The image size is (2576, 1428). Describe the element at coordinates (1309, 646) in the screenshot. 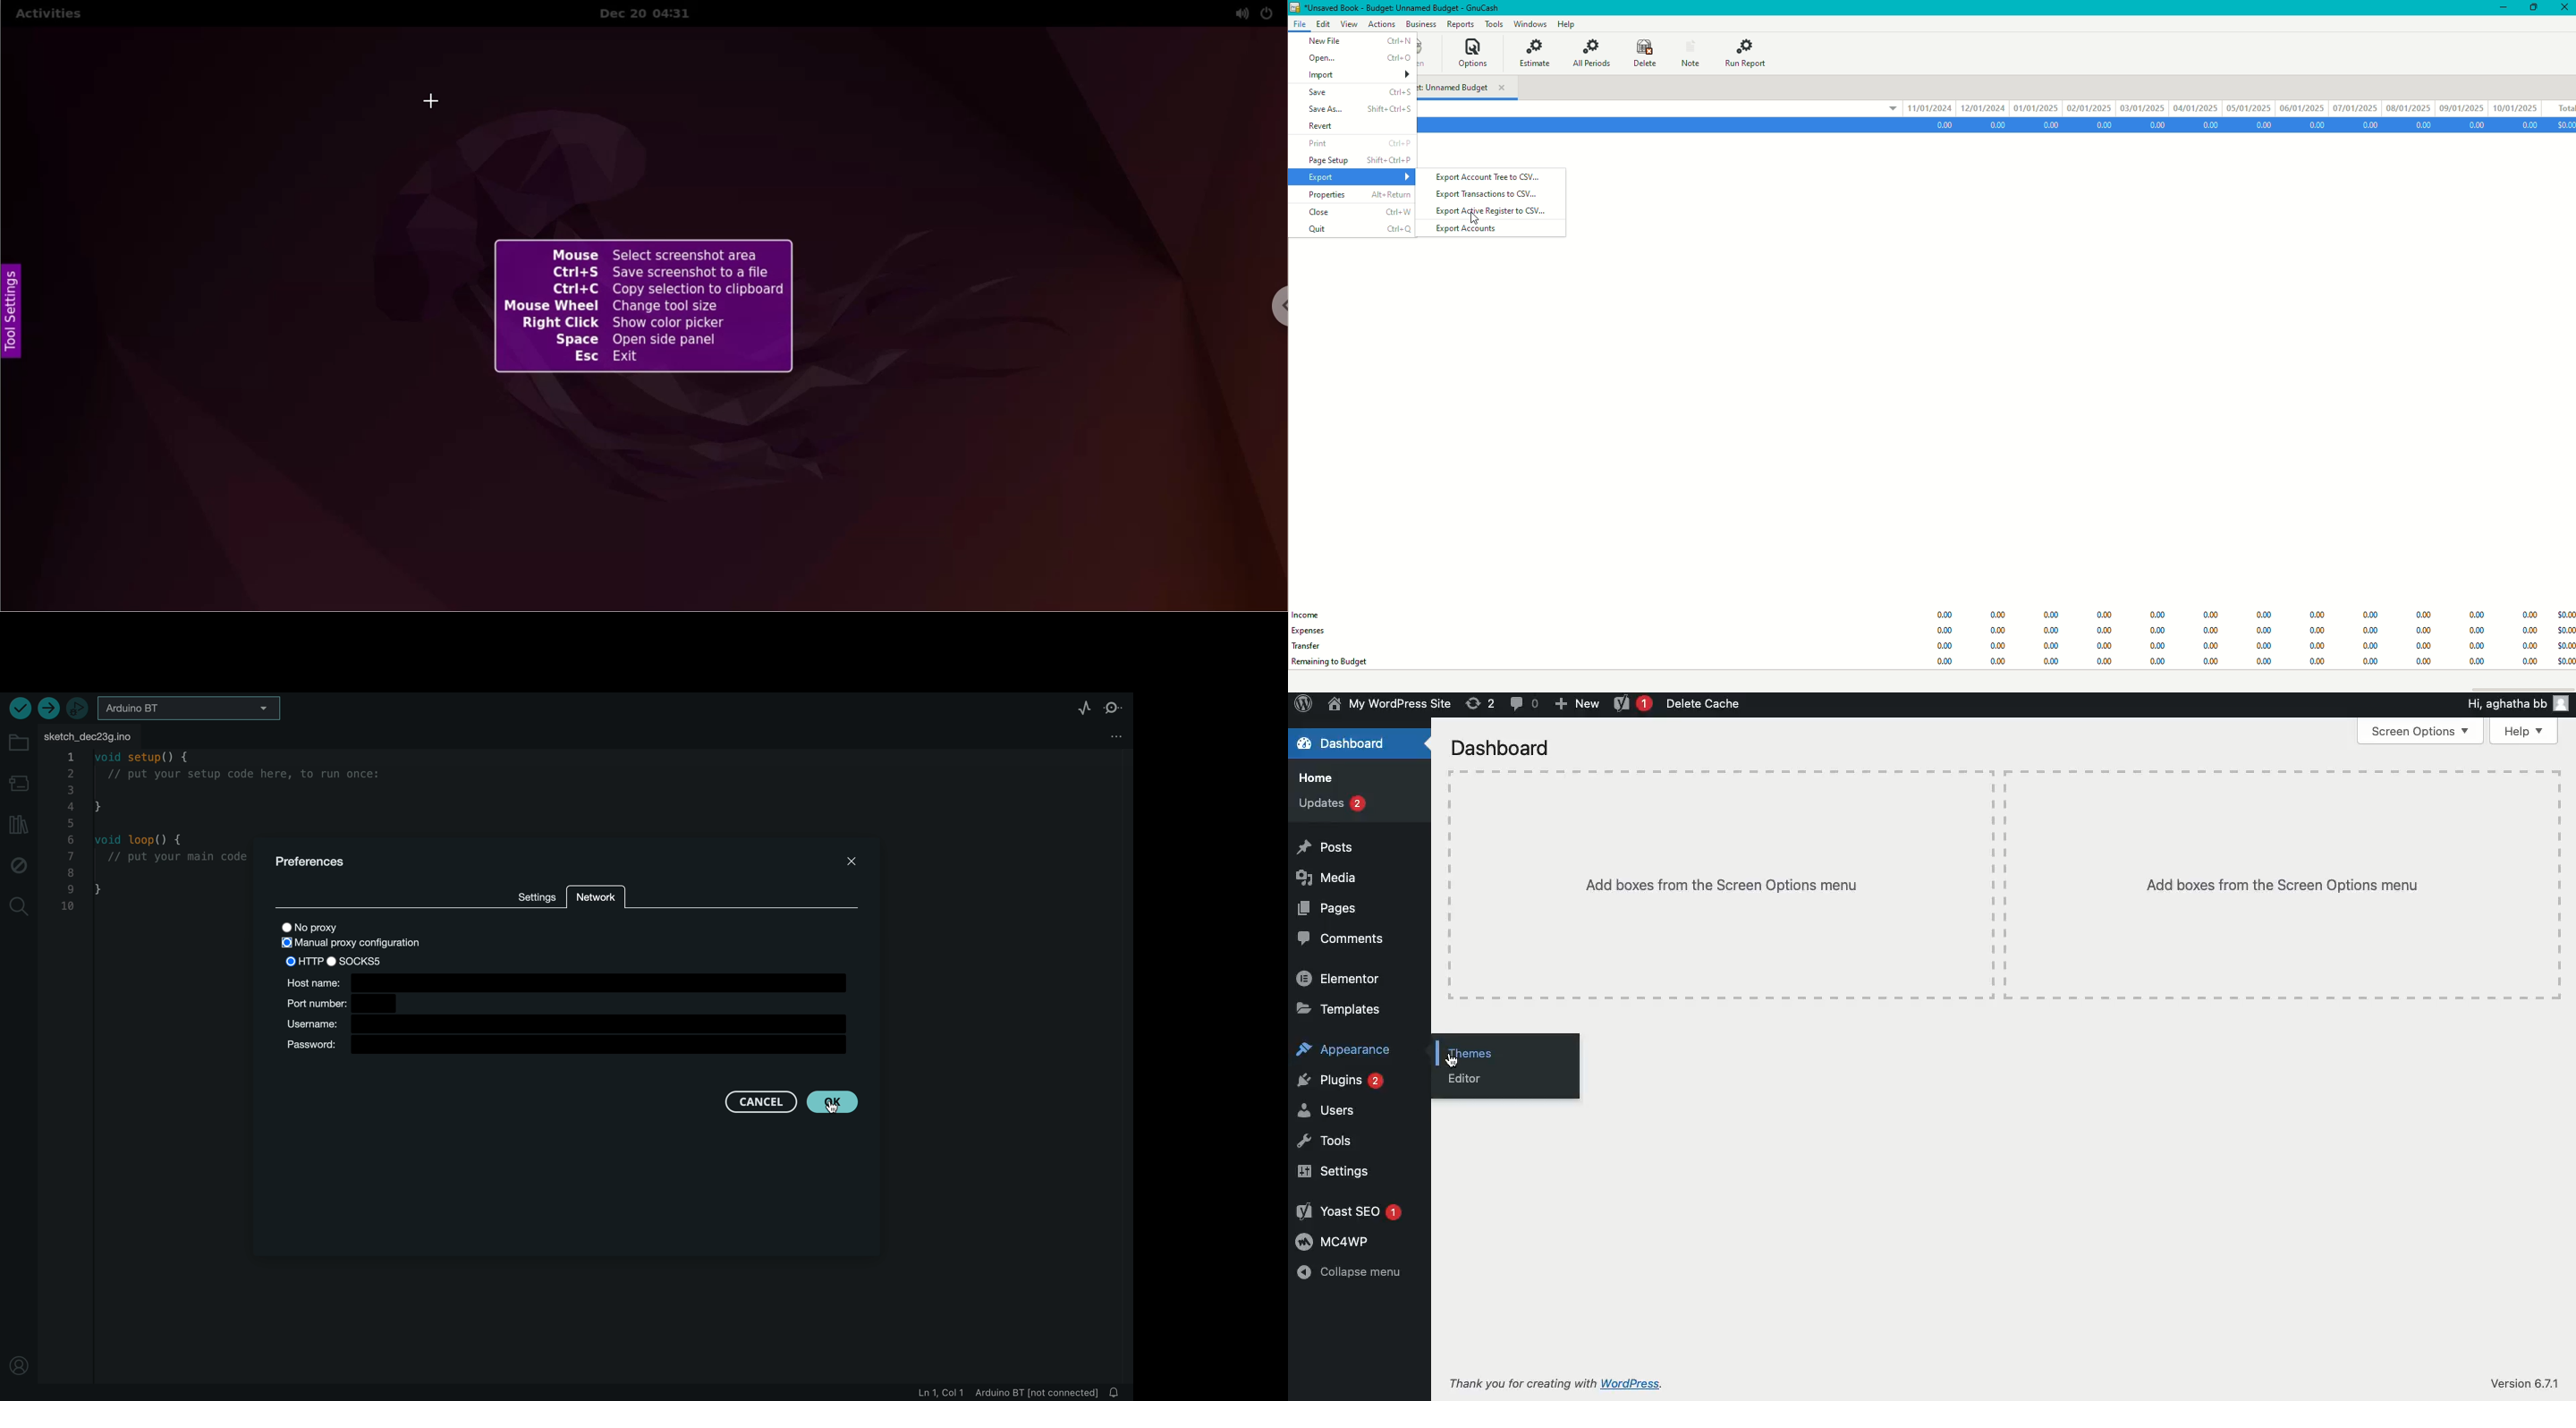

I see `Transfer` at that location.